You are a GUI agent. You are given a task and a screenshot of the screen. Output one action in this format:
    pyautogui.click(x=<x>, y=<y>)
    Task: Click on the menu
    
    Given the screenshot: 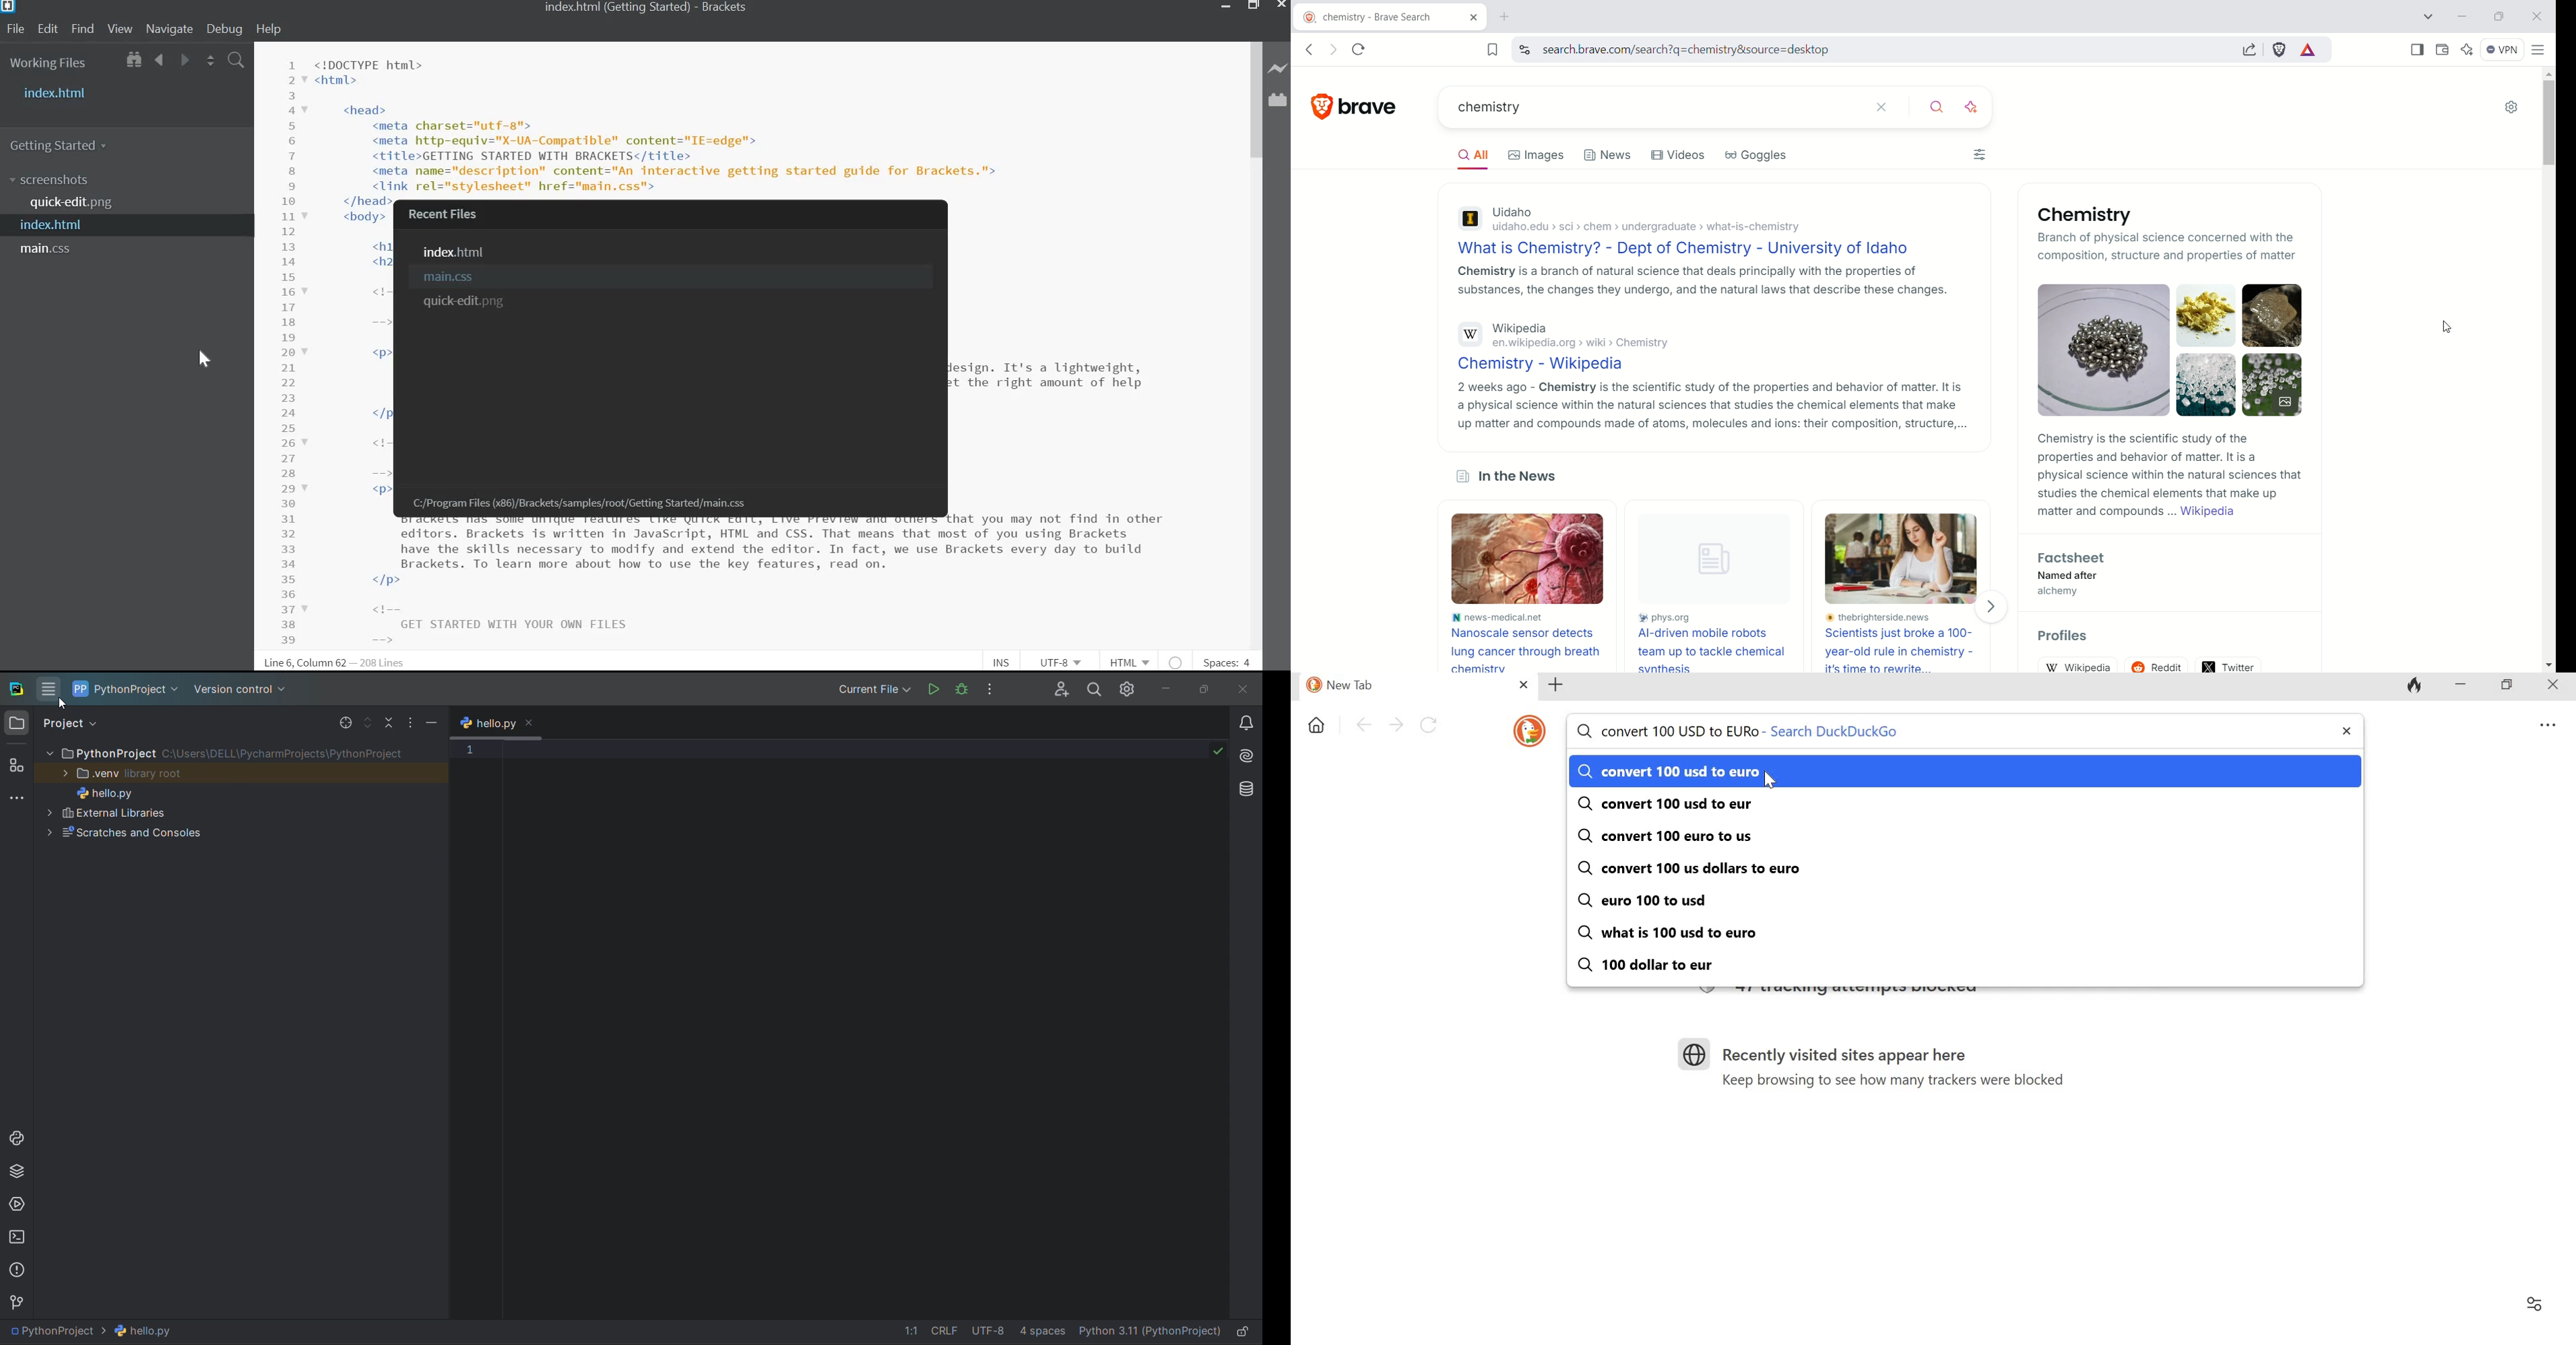 What is the action you would take?
    pyautogui.click(x=49, y=688)
    